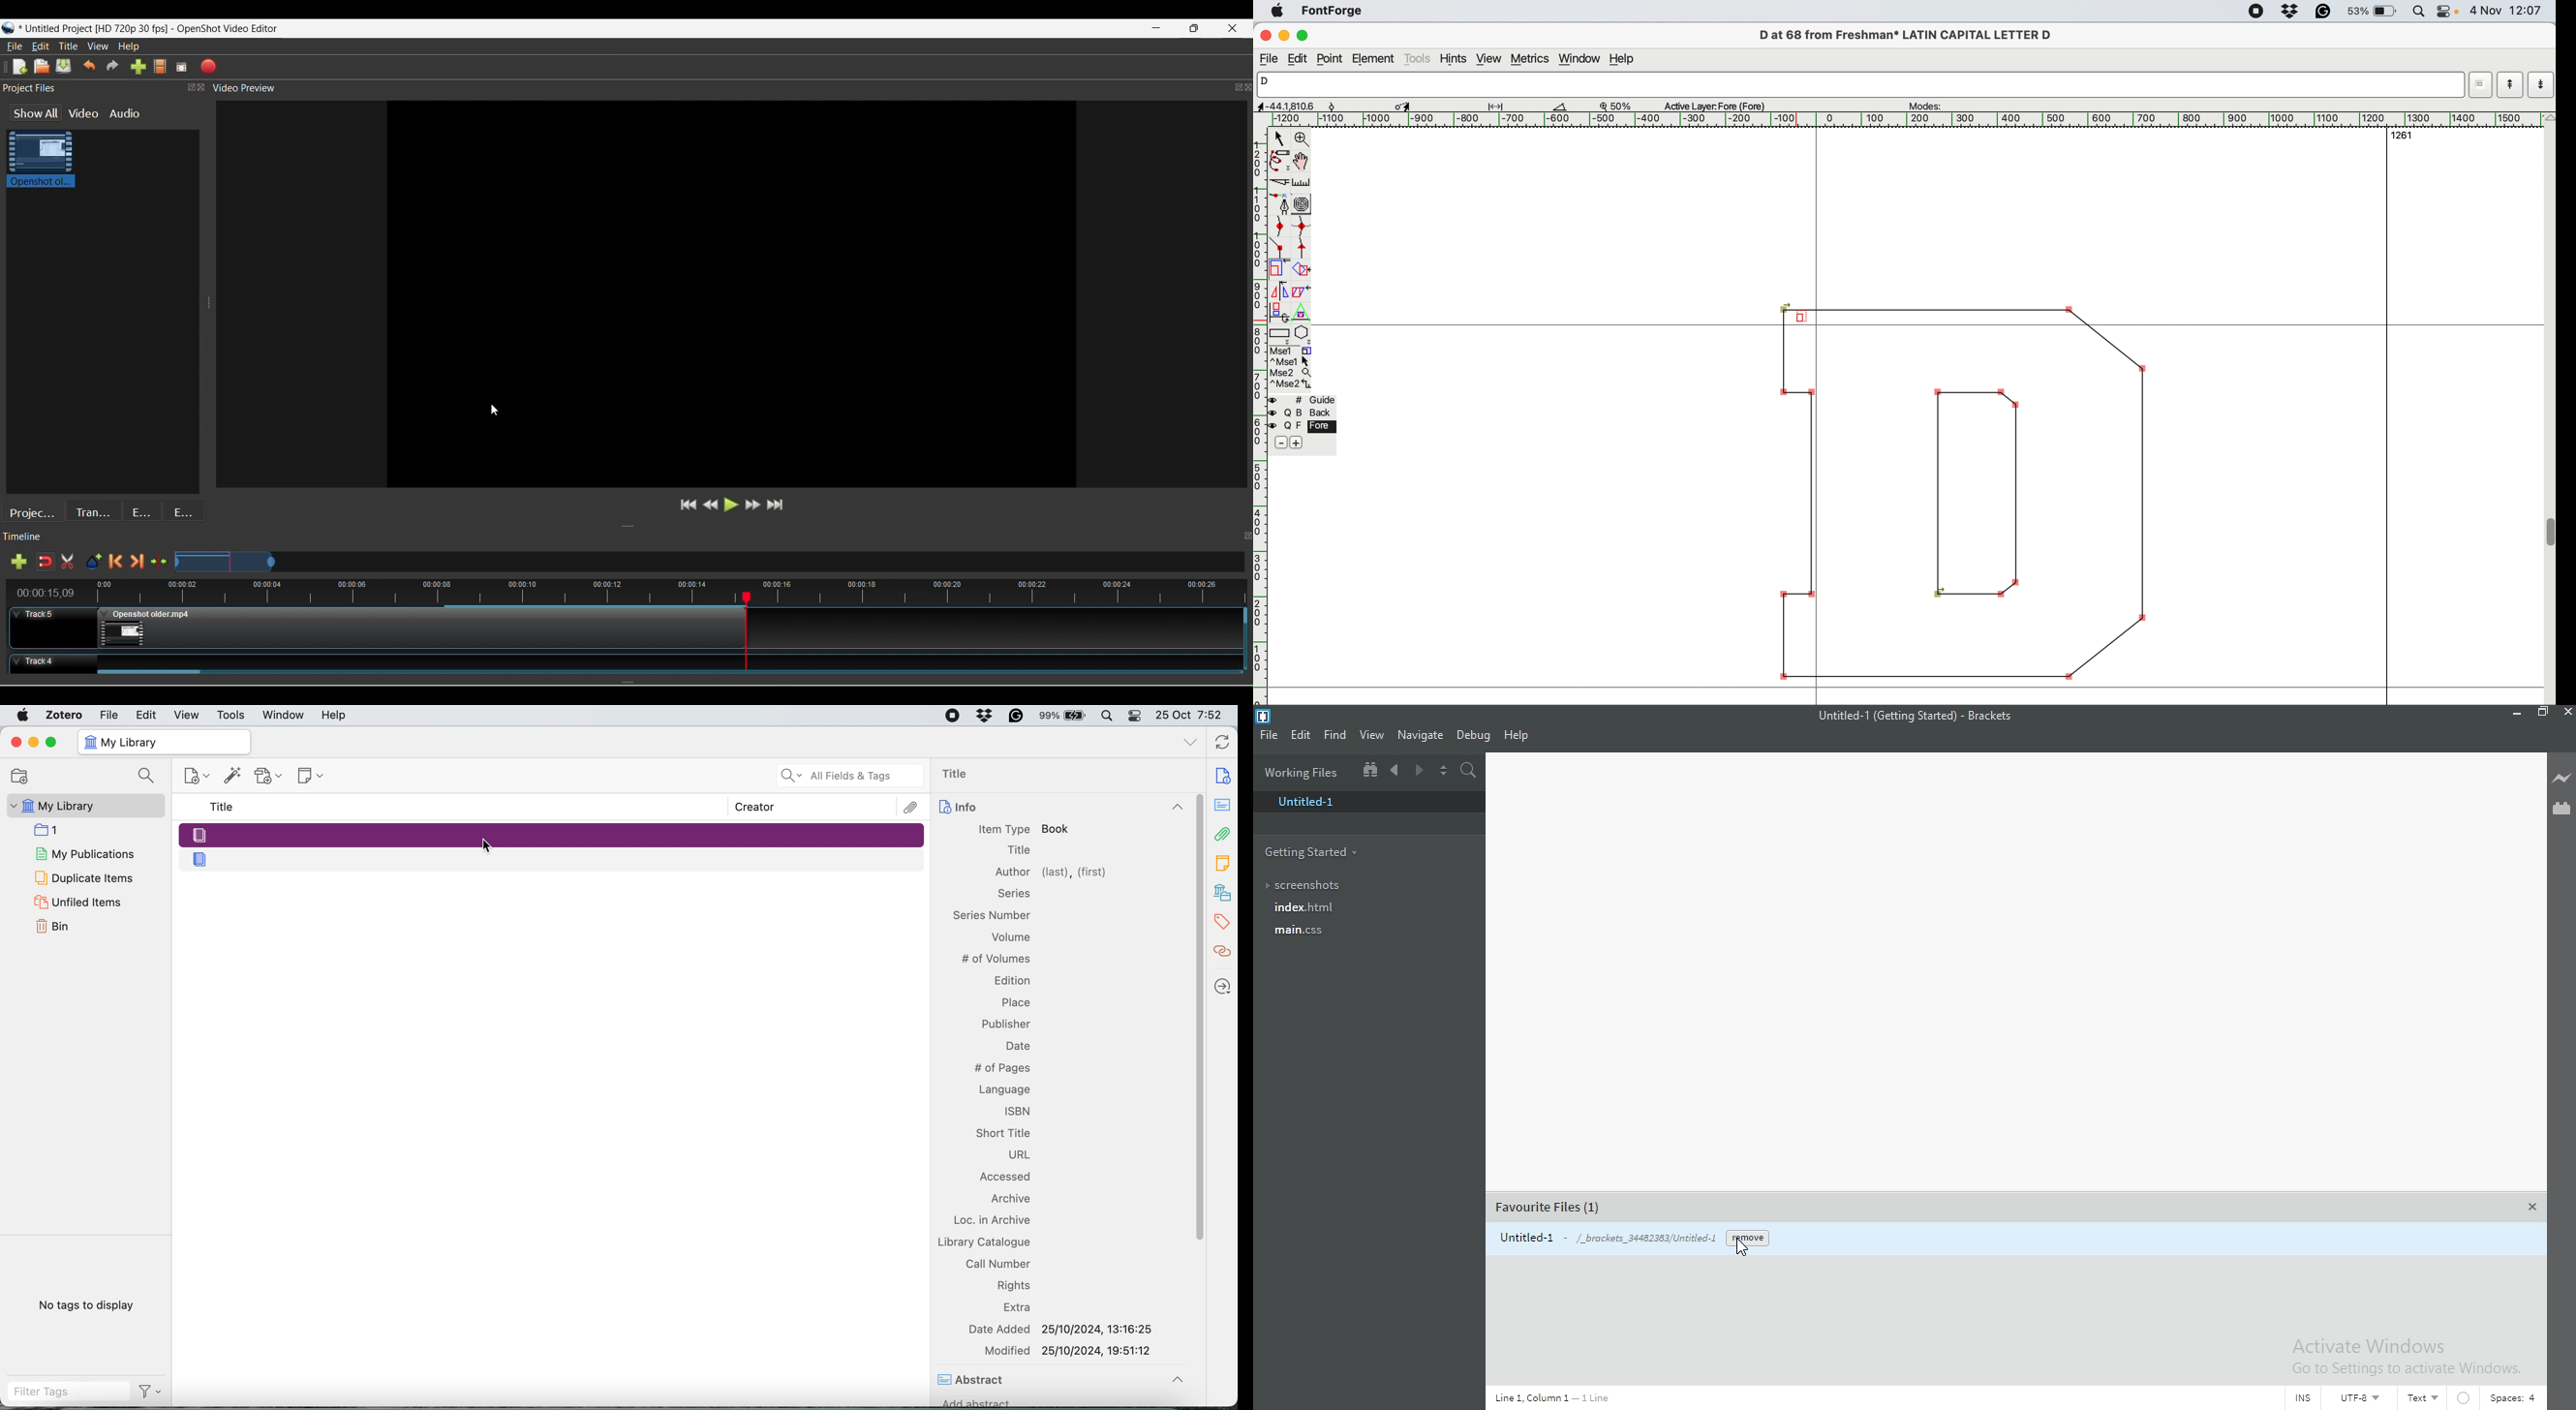 The image size is (2576, 1428). What do you see at coordinates (1017, 1046) in the screenshot?
I see `Date` at bounding box center [1017, 1046].